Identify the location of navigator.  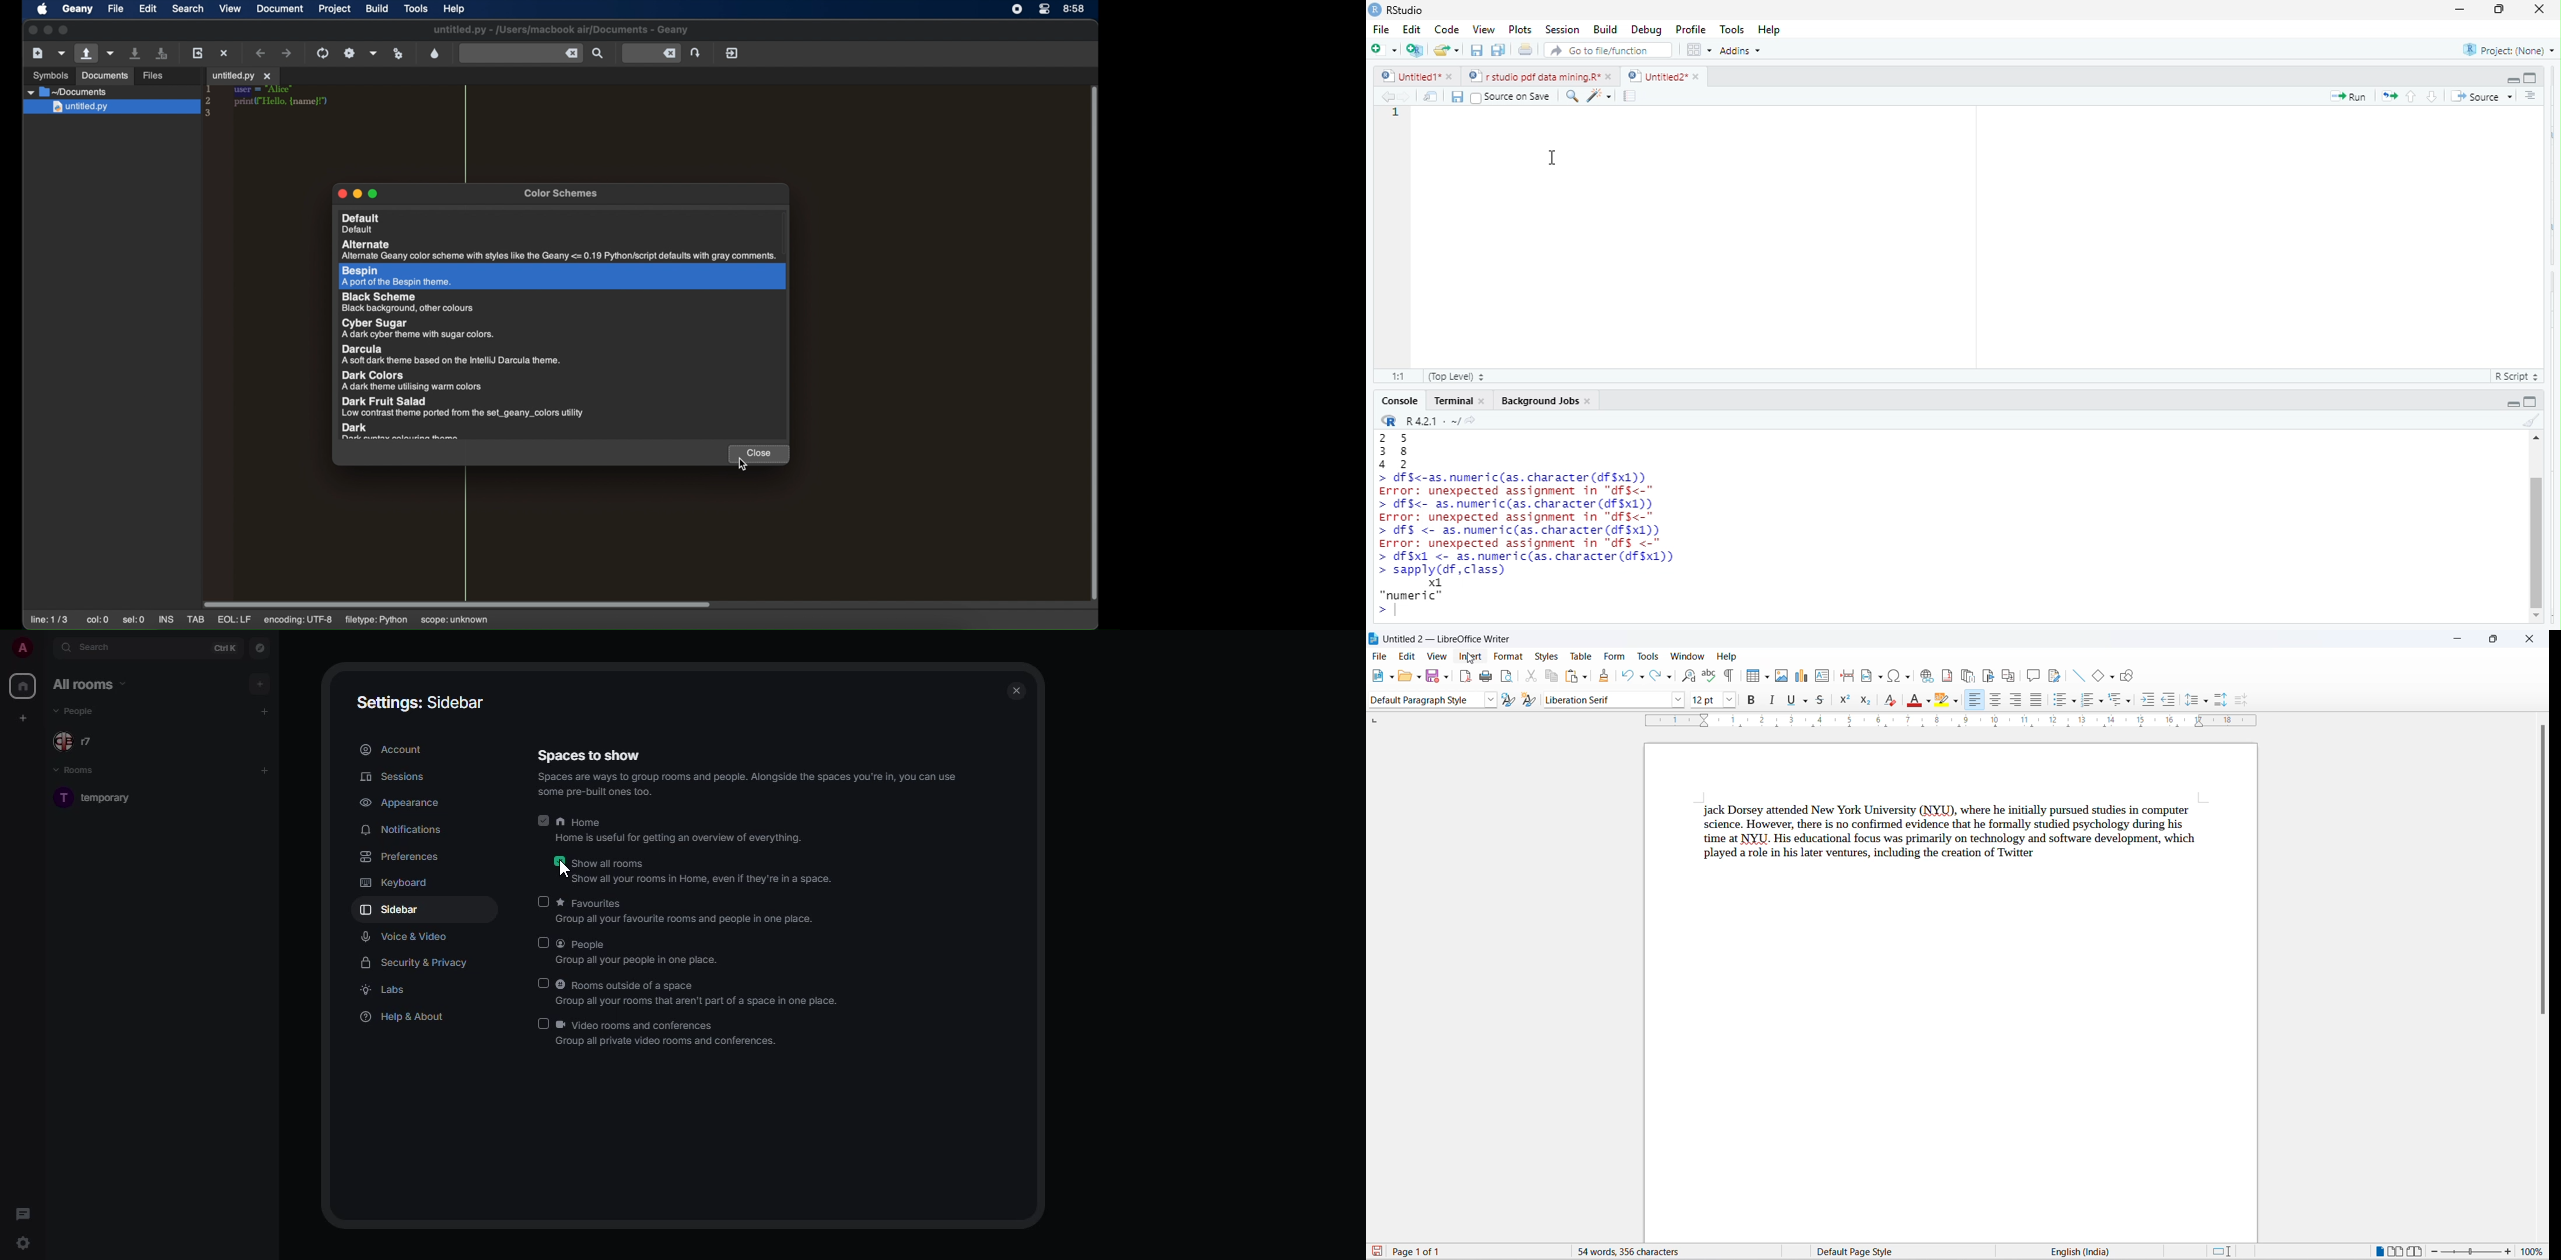
(261, 648).